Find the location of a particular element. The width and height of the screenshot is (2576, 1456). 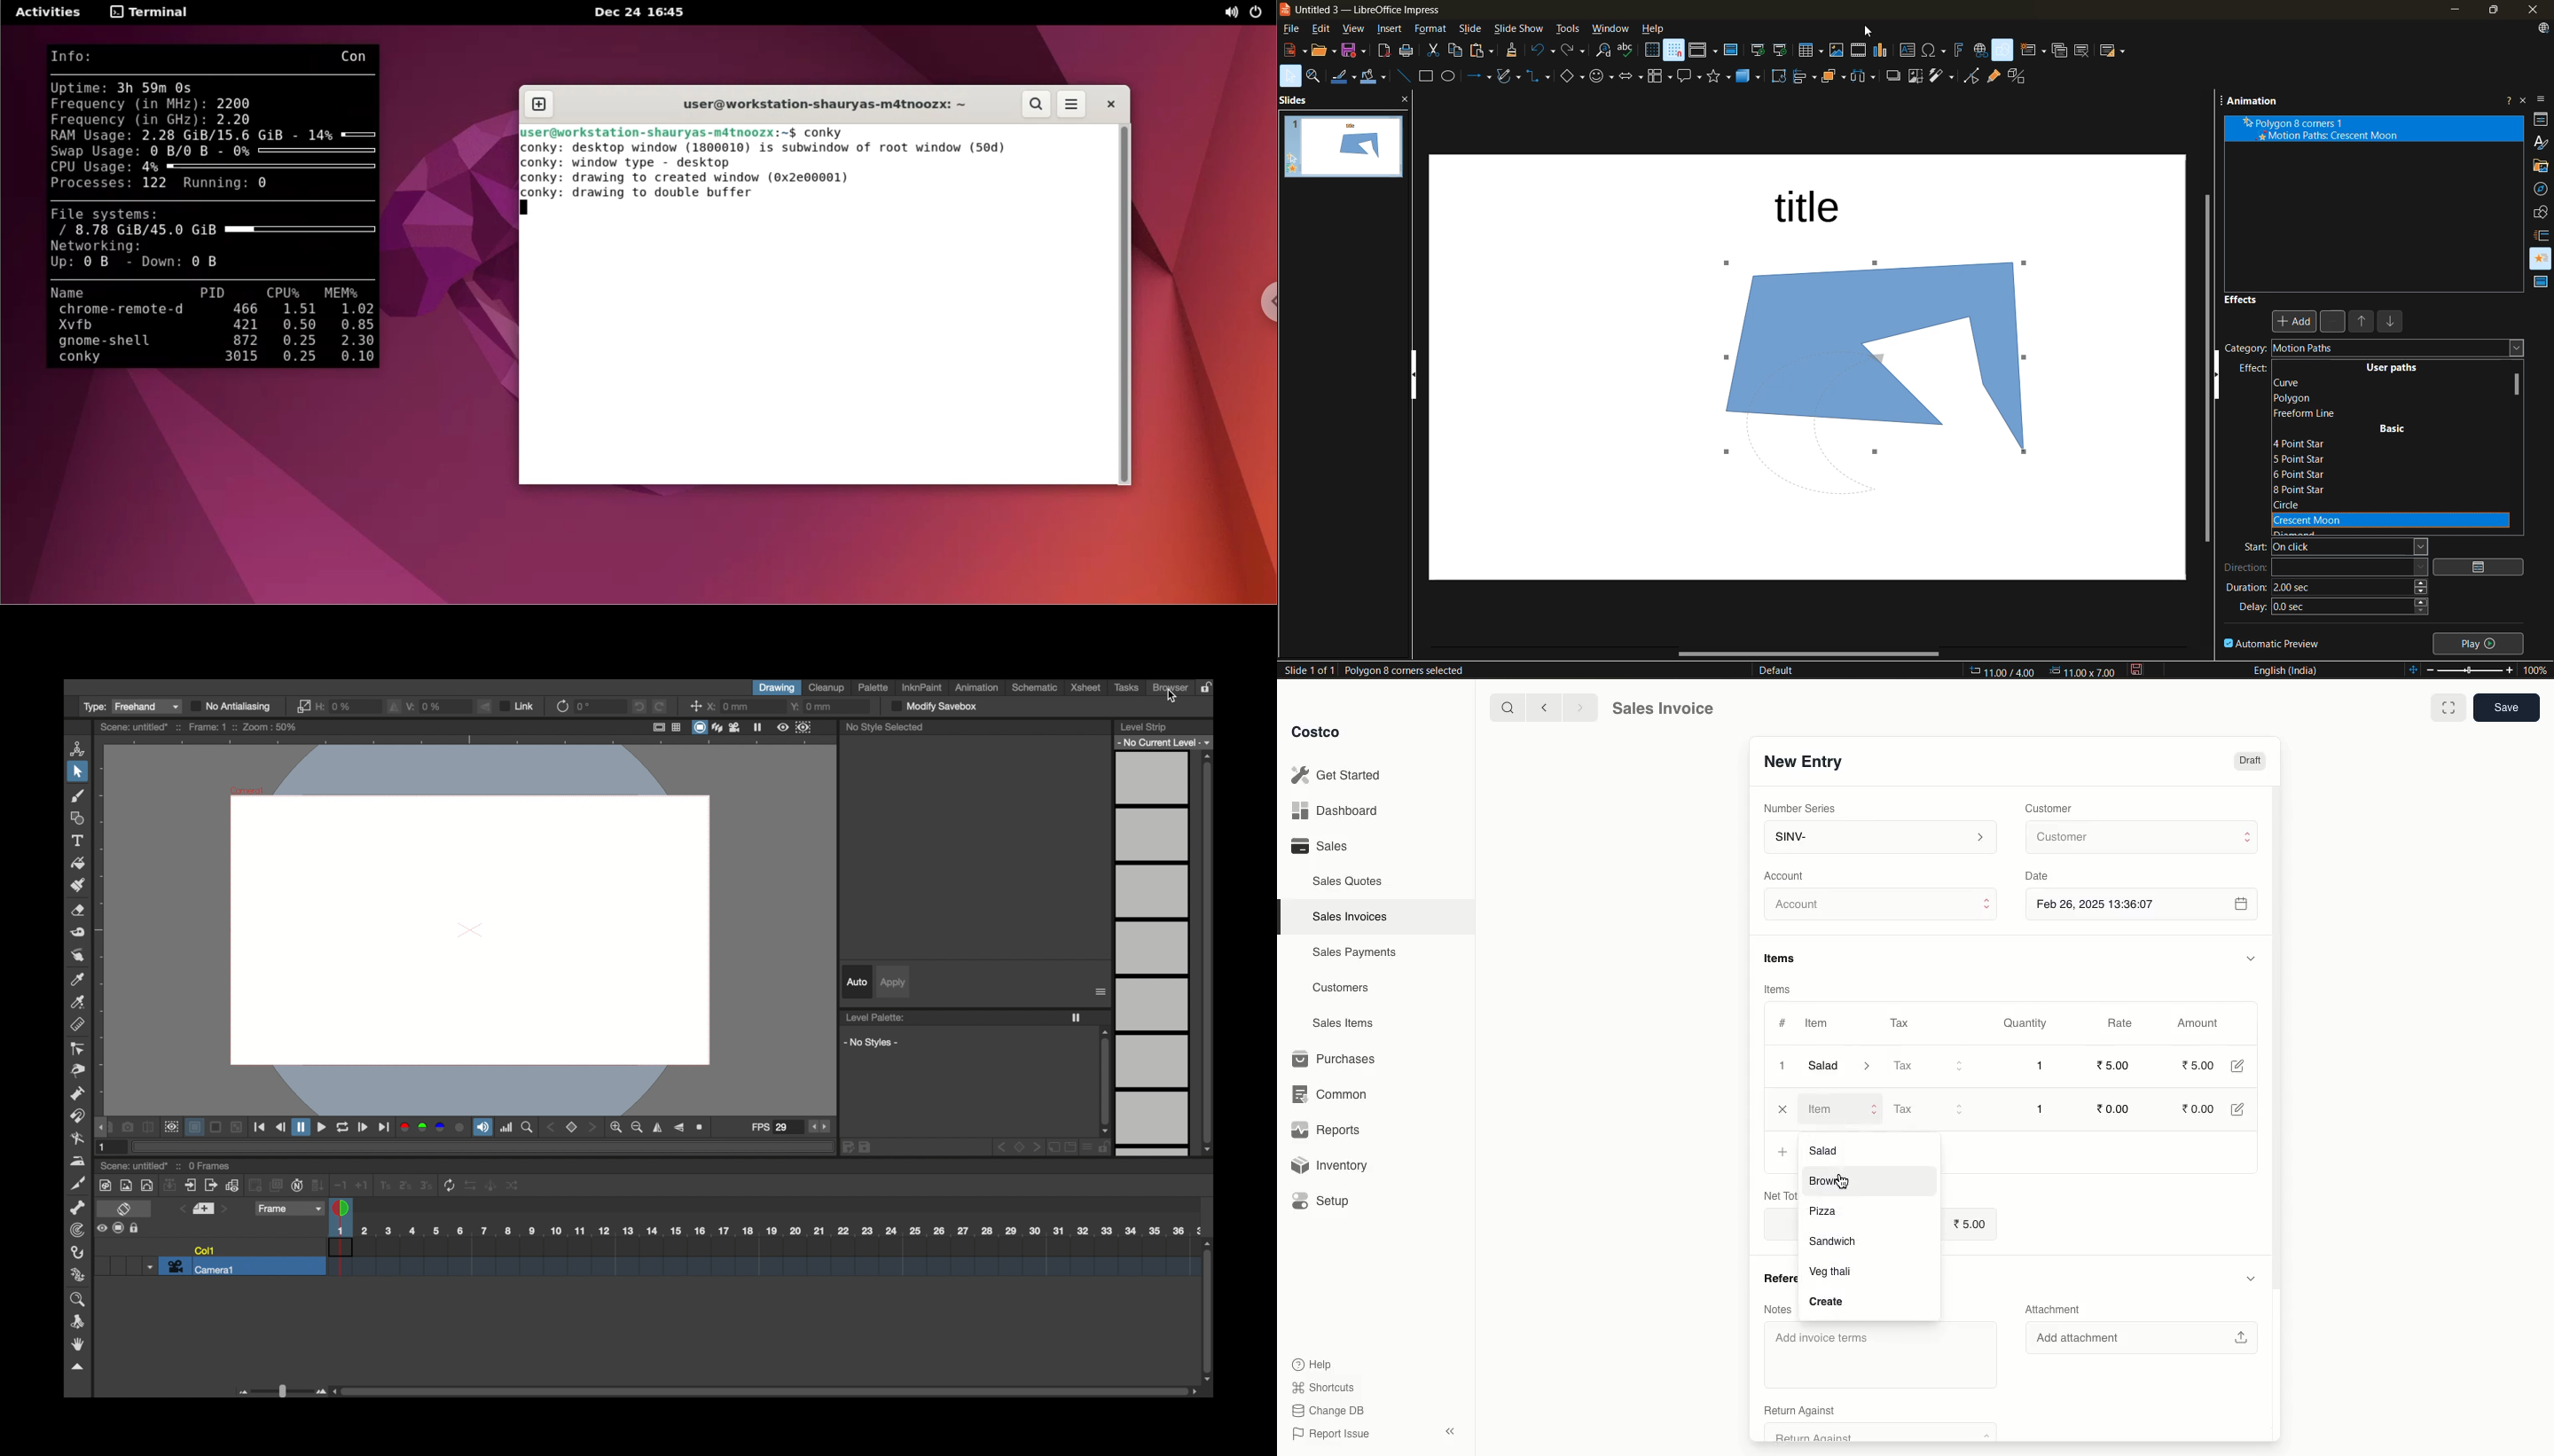

Attachment is located at coordinates (2054, 1306).